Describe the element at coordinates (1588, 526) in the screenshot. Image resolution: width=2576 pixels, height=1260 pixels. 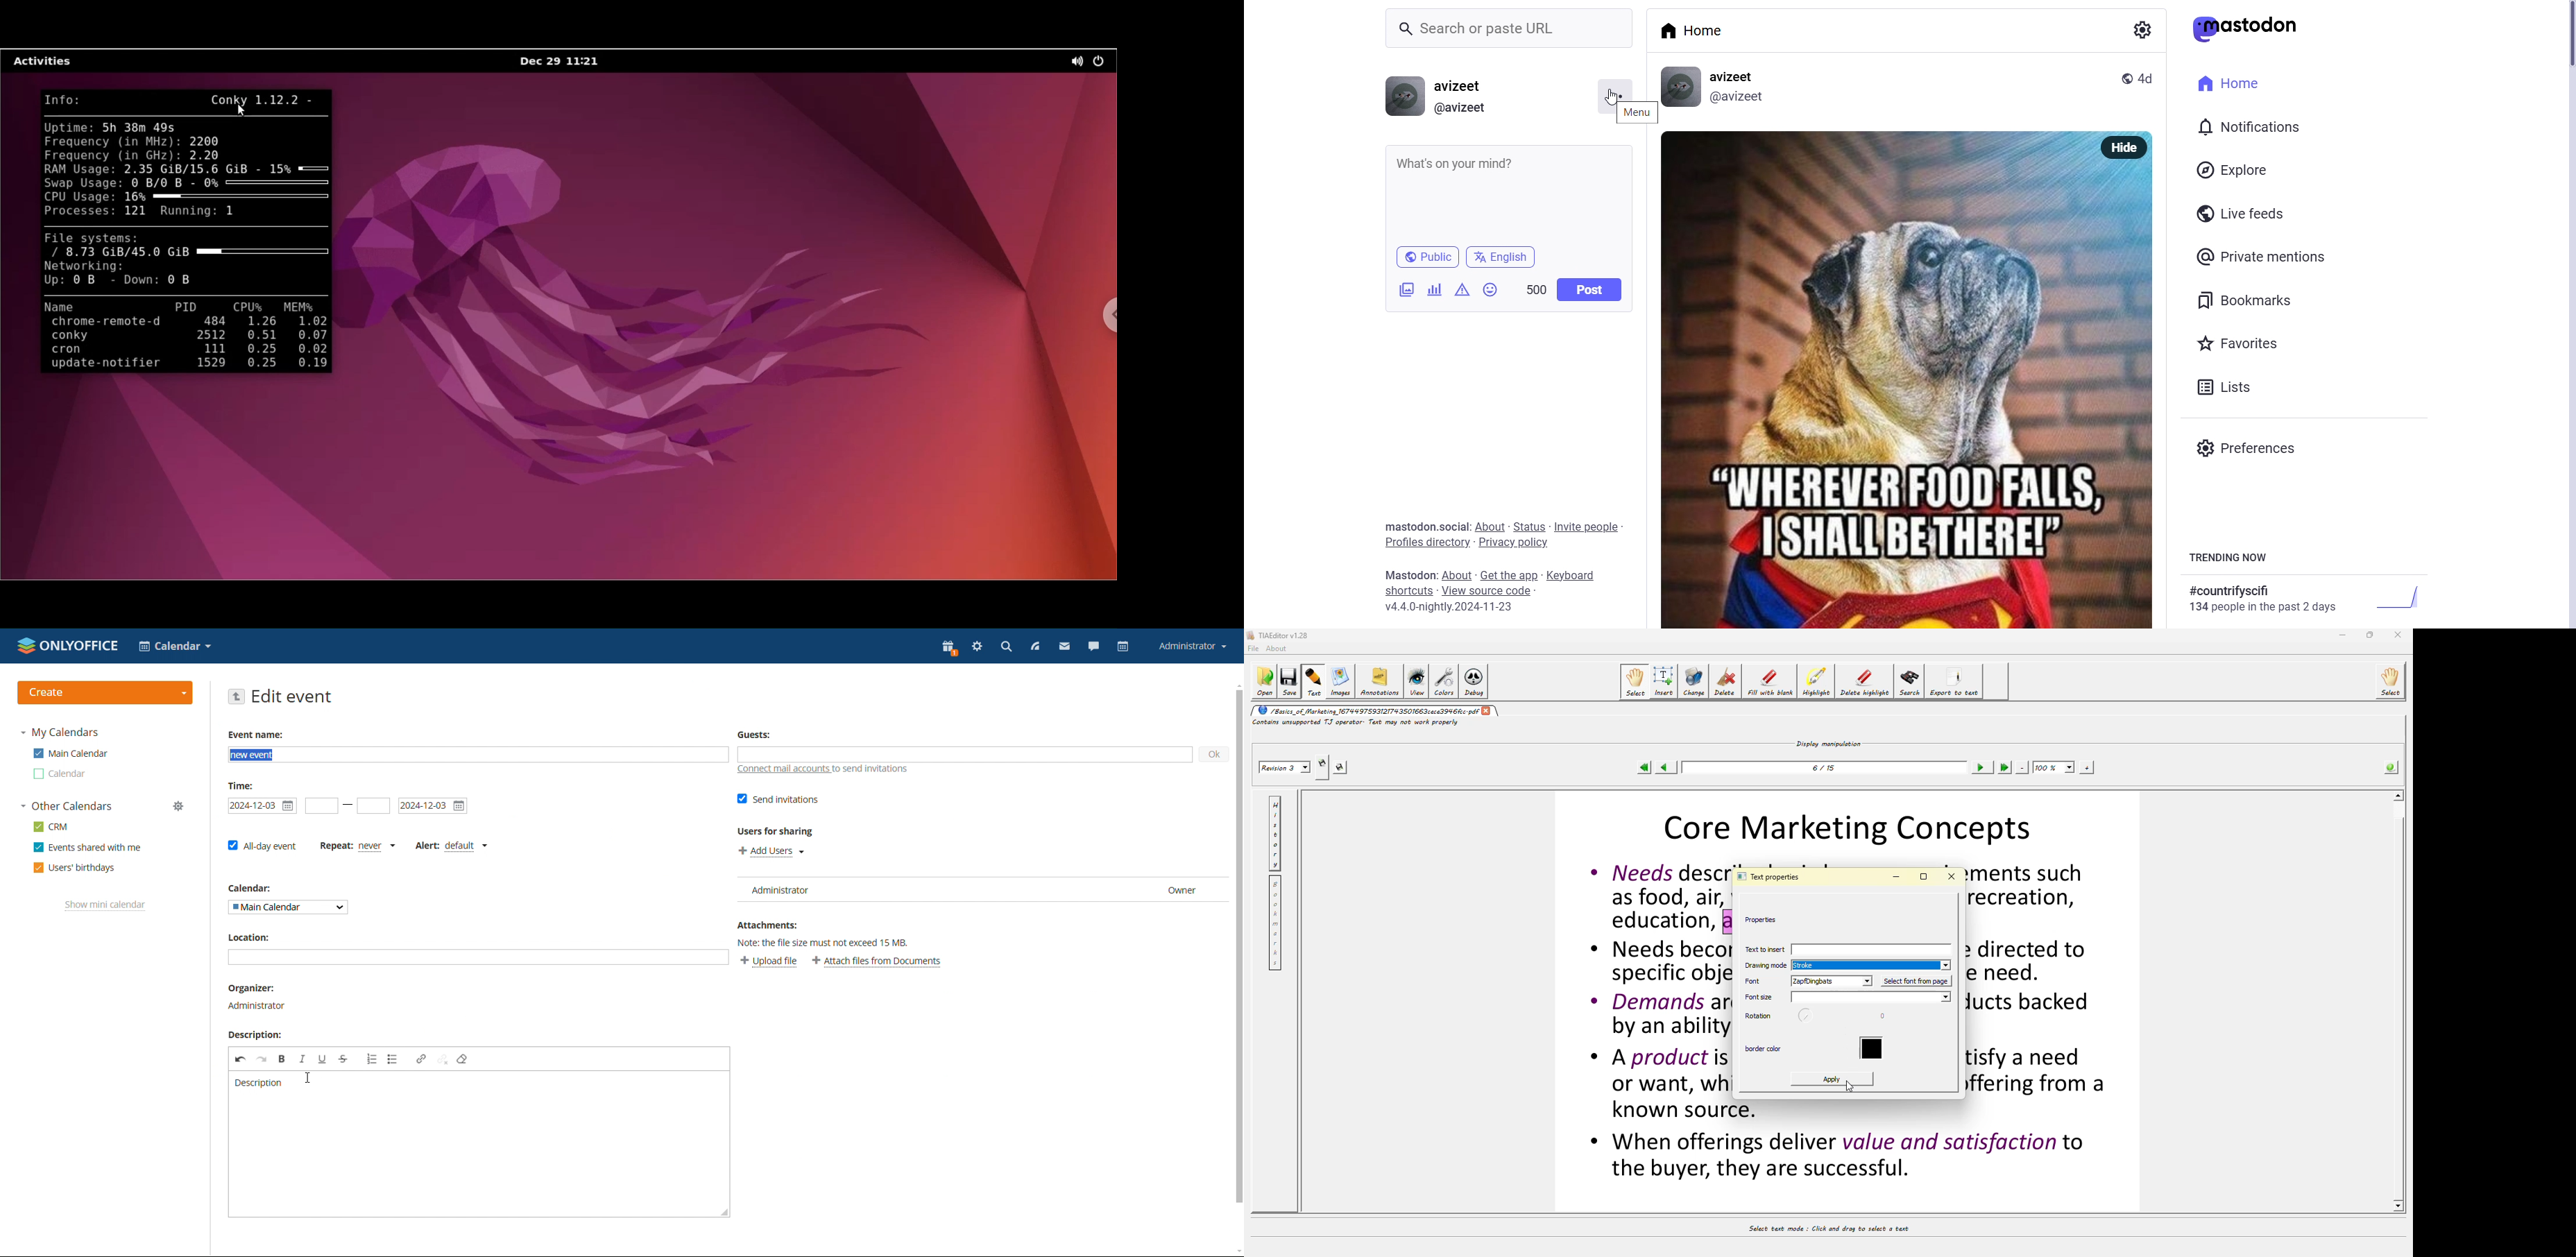
I see `invite people` at that location.